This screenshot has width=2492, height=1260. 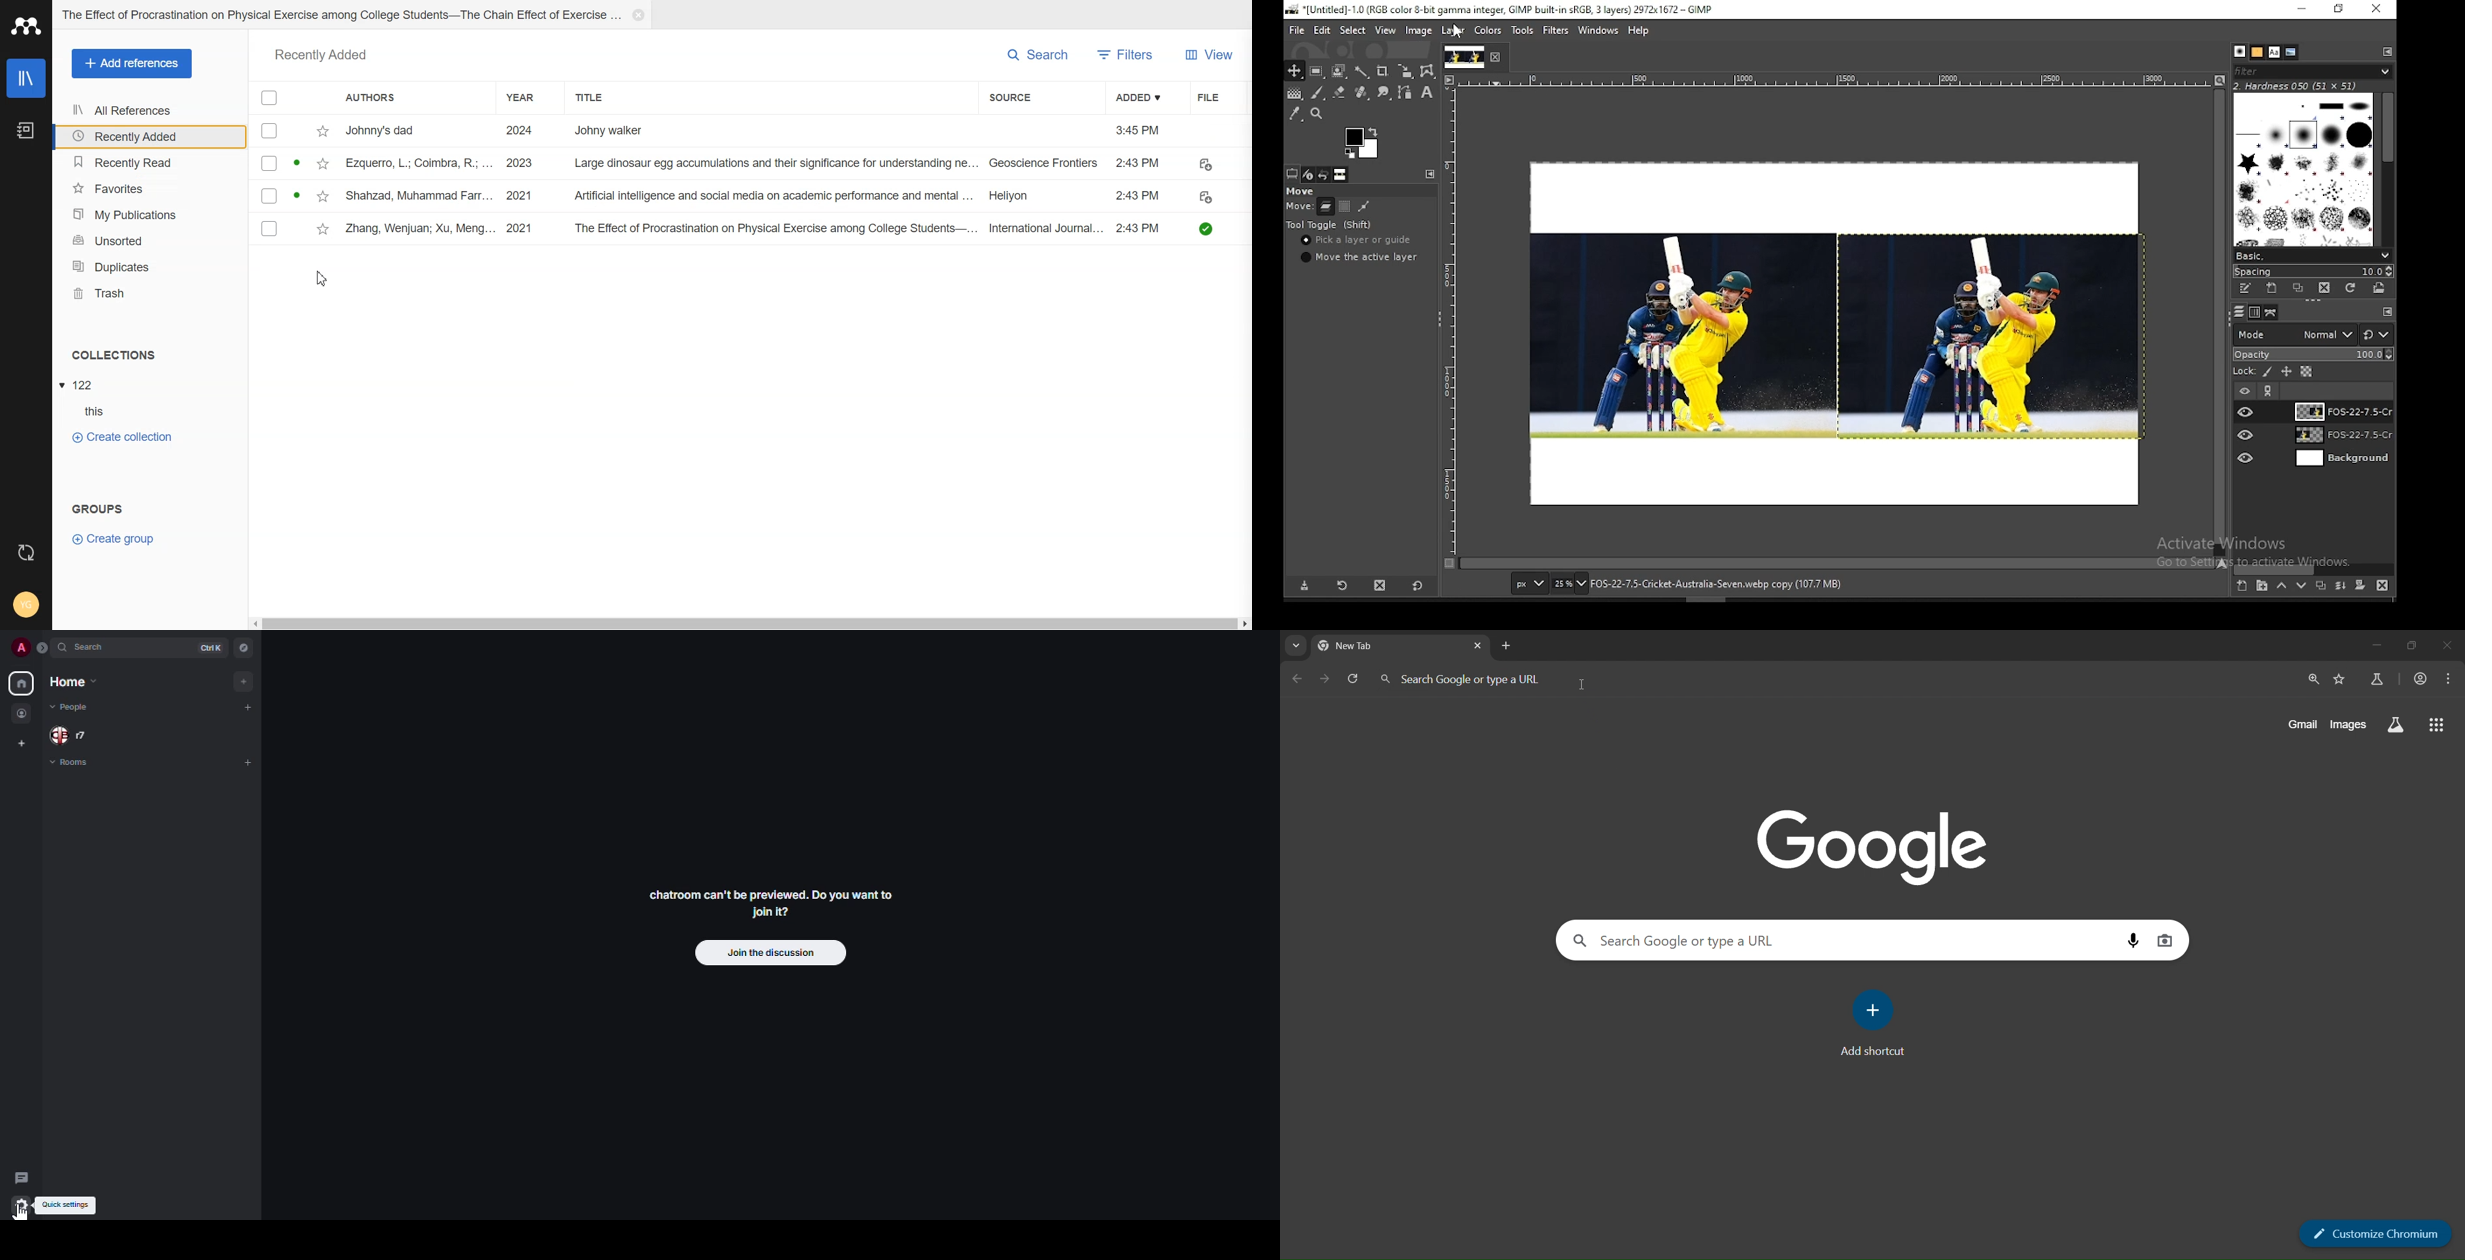 I want to click on images, so click(x=2350, y=724).